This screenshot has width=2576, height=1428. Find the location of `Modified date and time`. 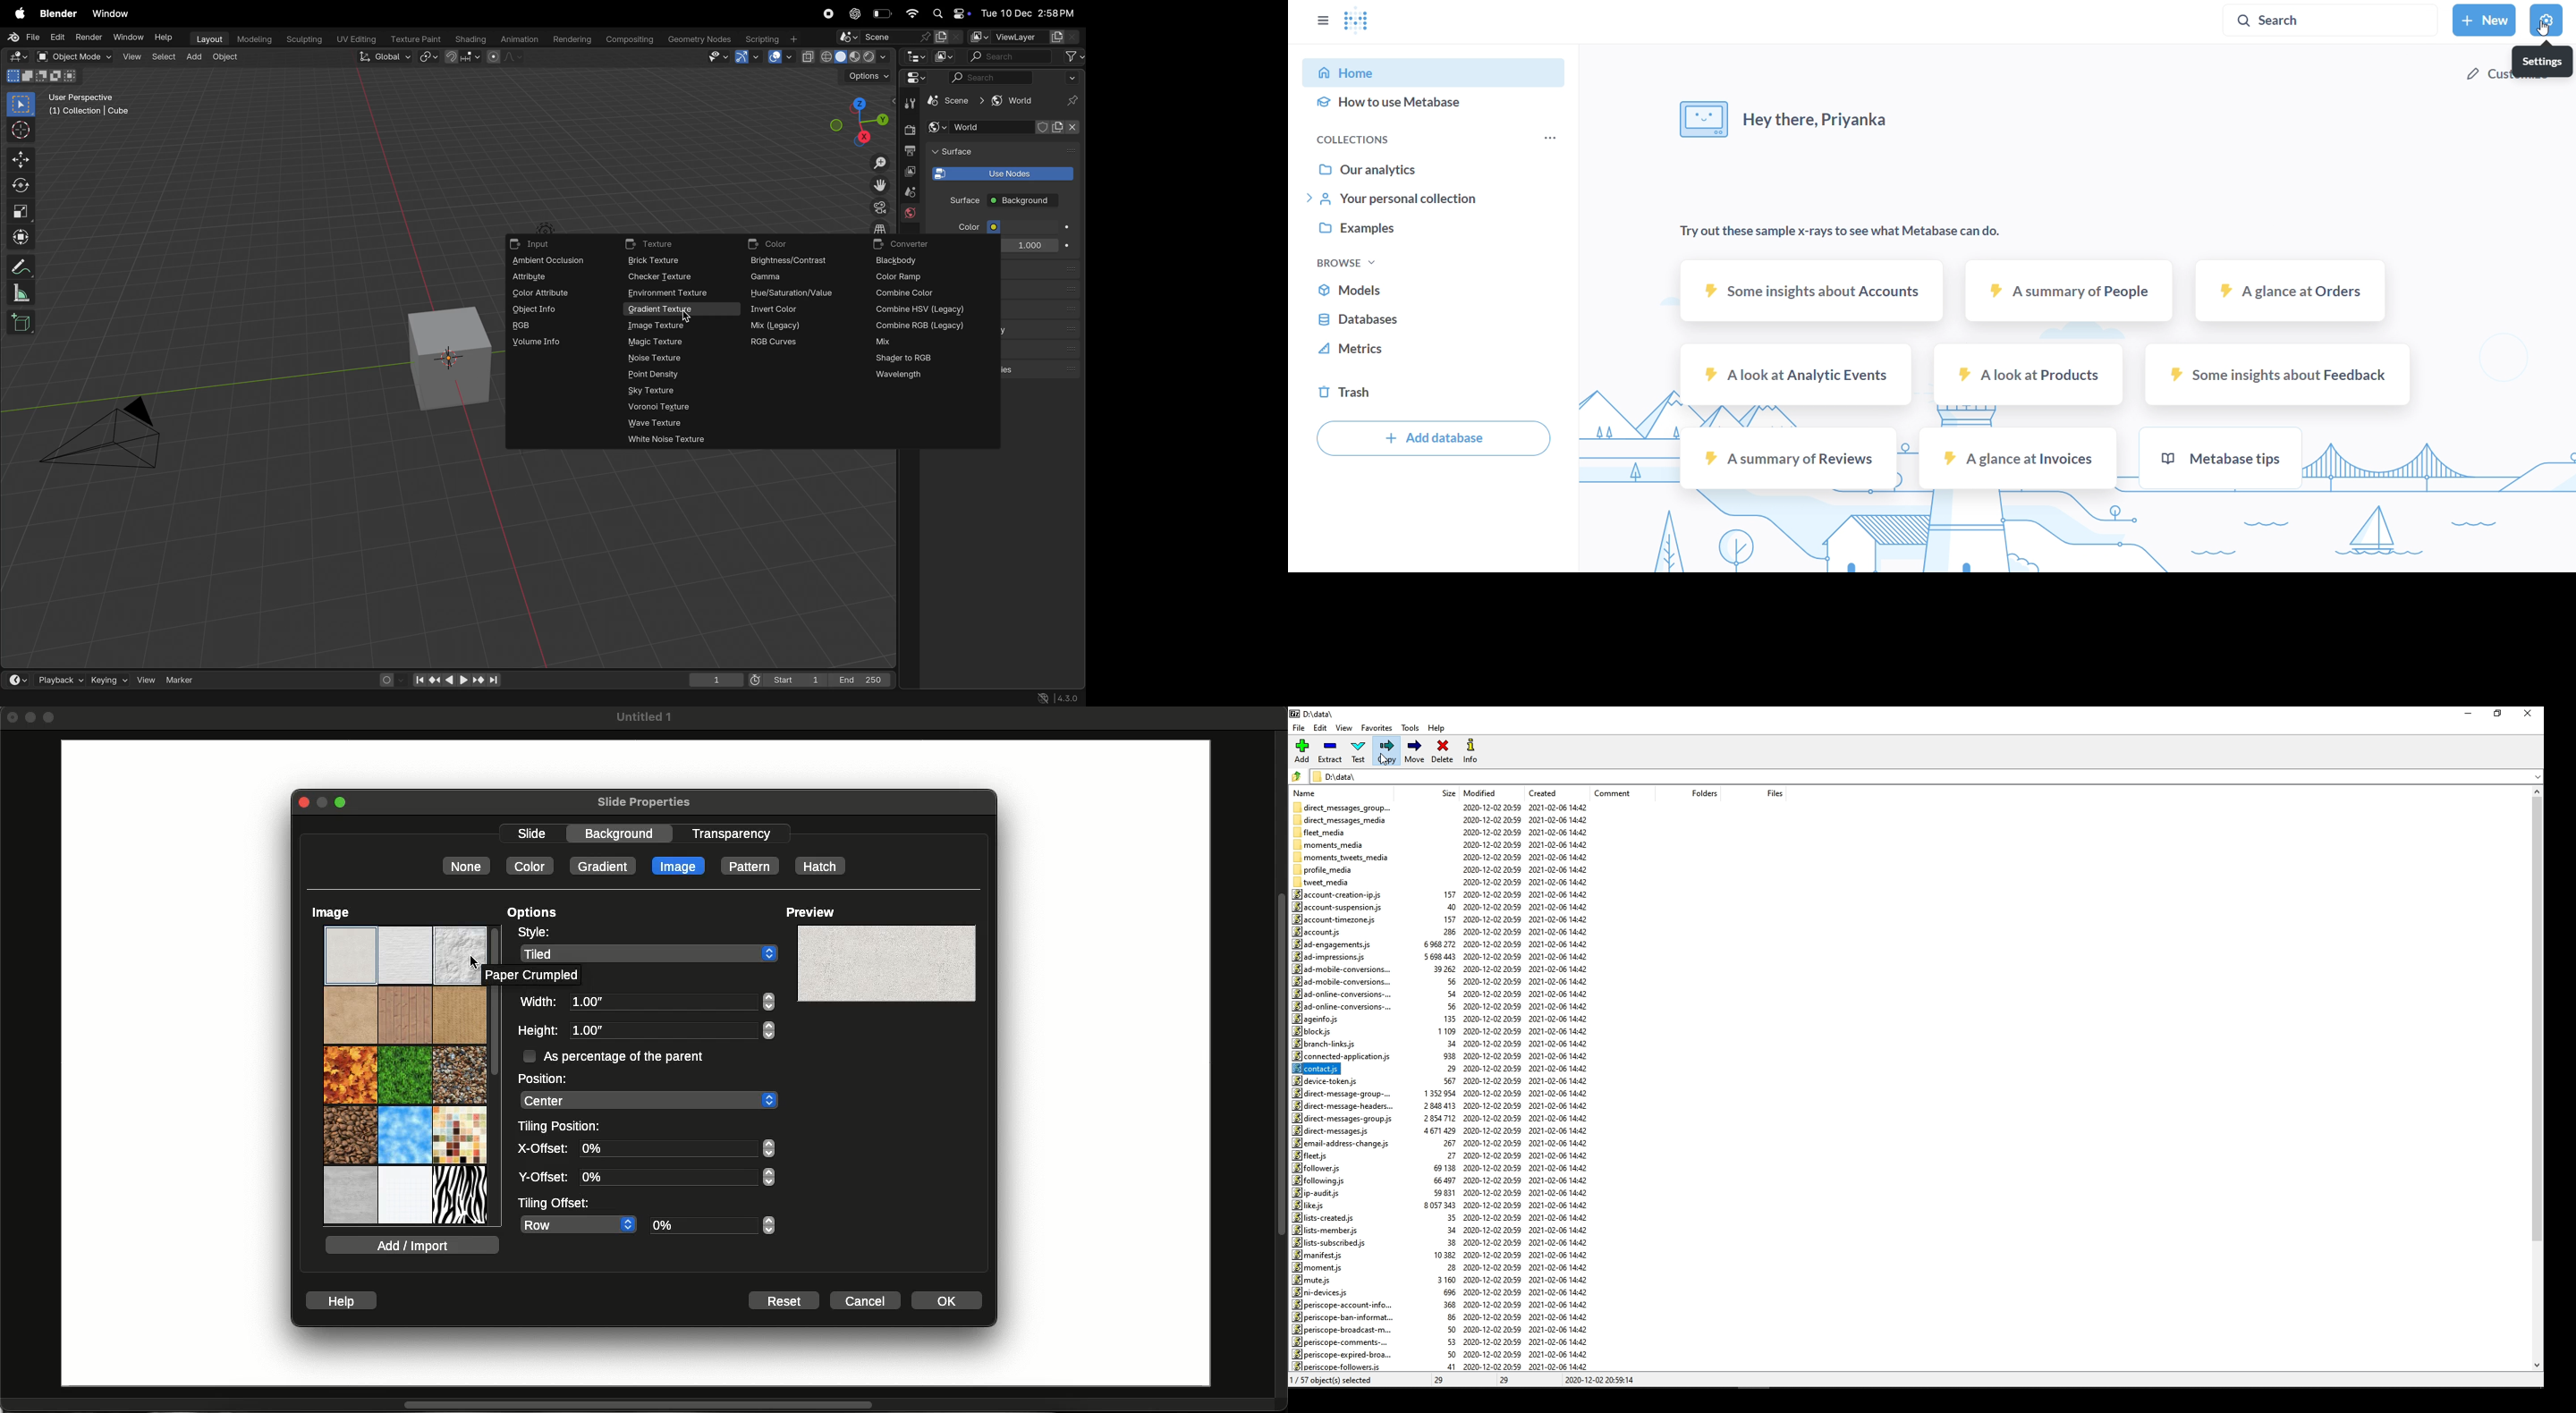

Modified date and time is located at coordinates (1491, 1087).